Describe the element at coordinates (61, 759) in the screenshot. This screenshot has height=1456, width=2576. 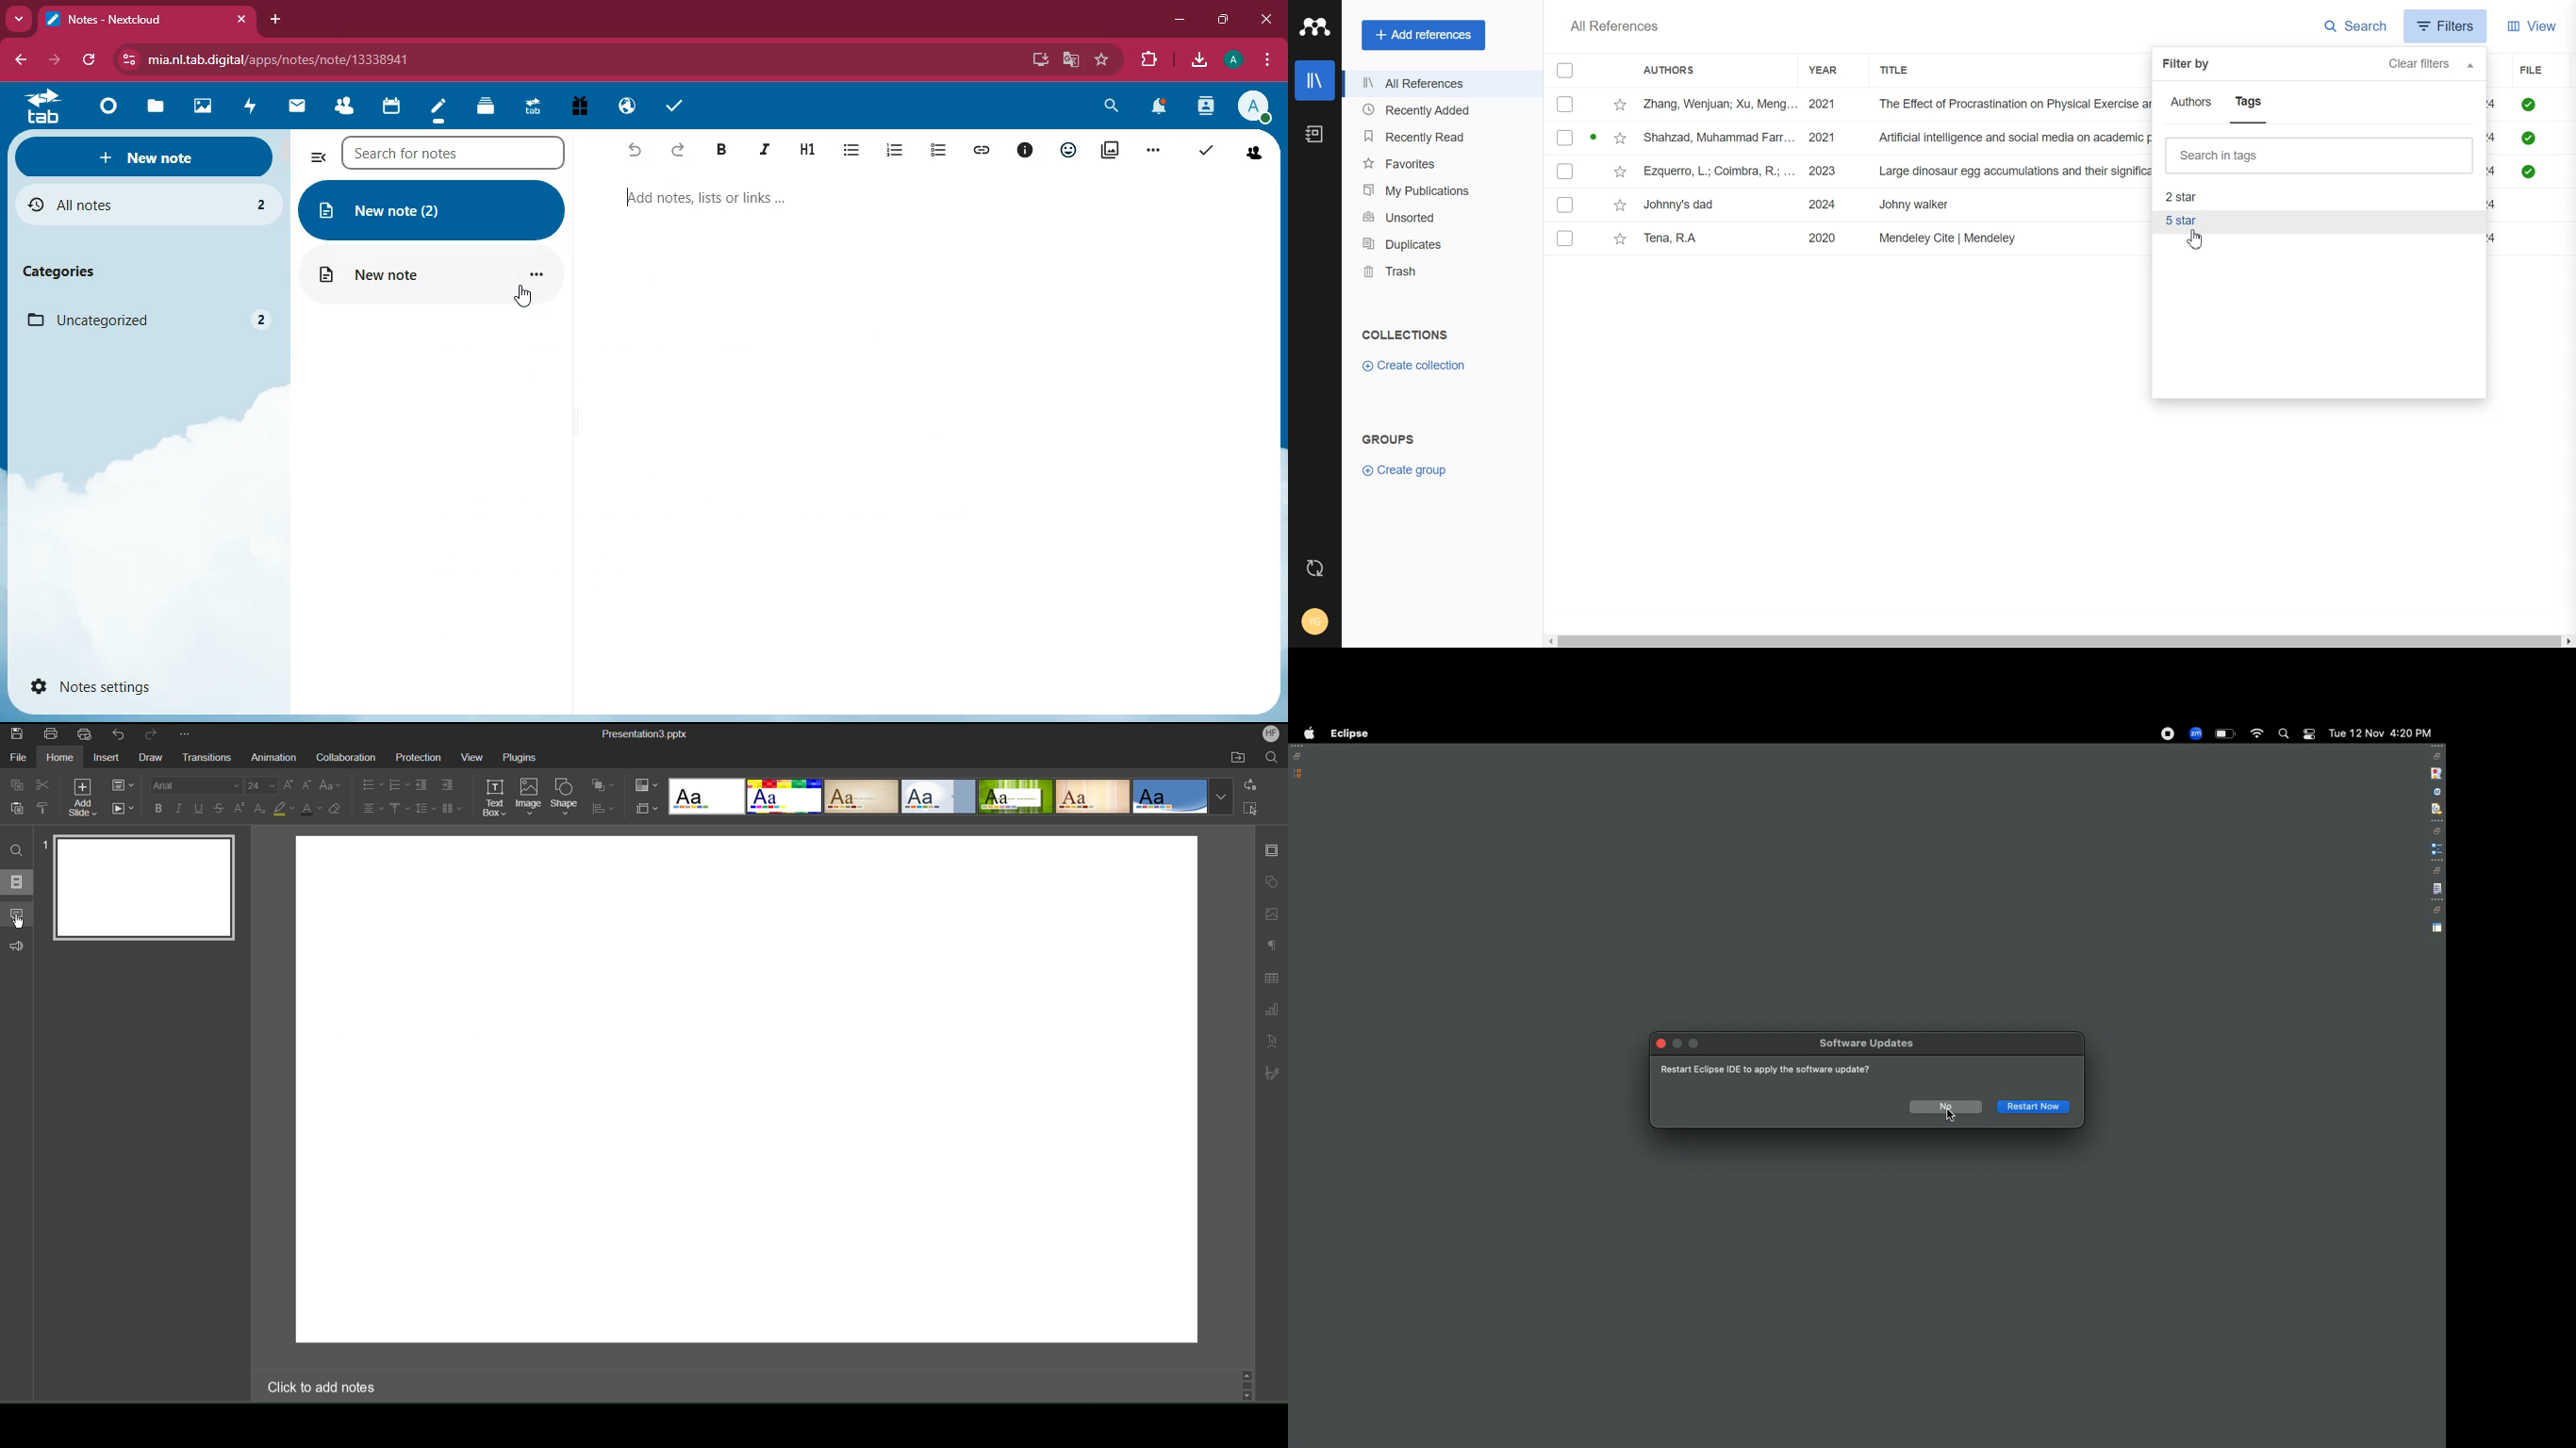
I see `home` at that location.